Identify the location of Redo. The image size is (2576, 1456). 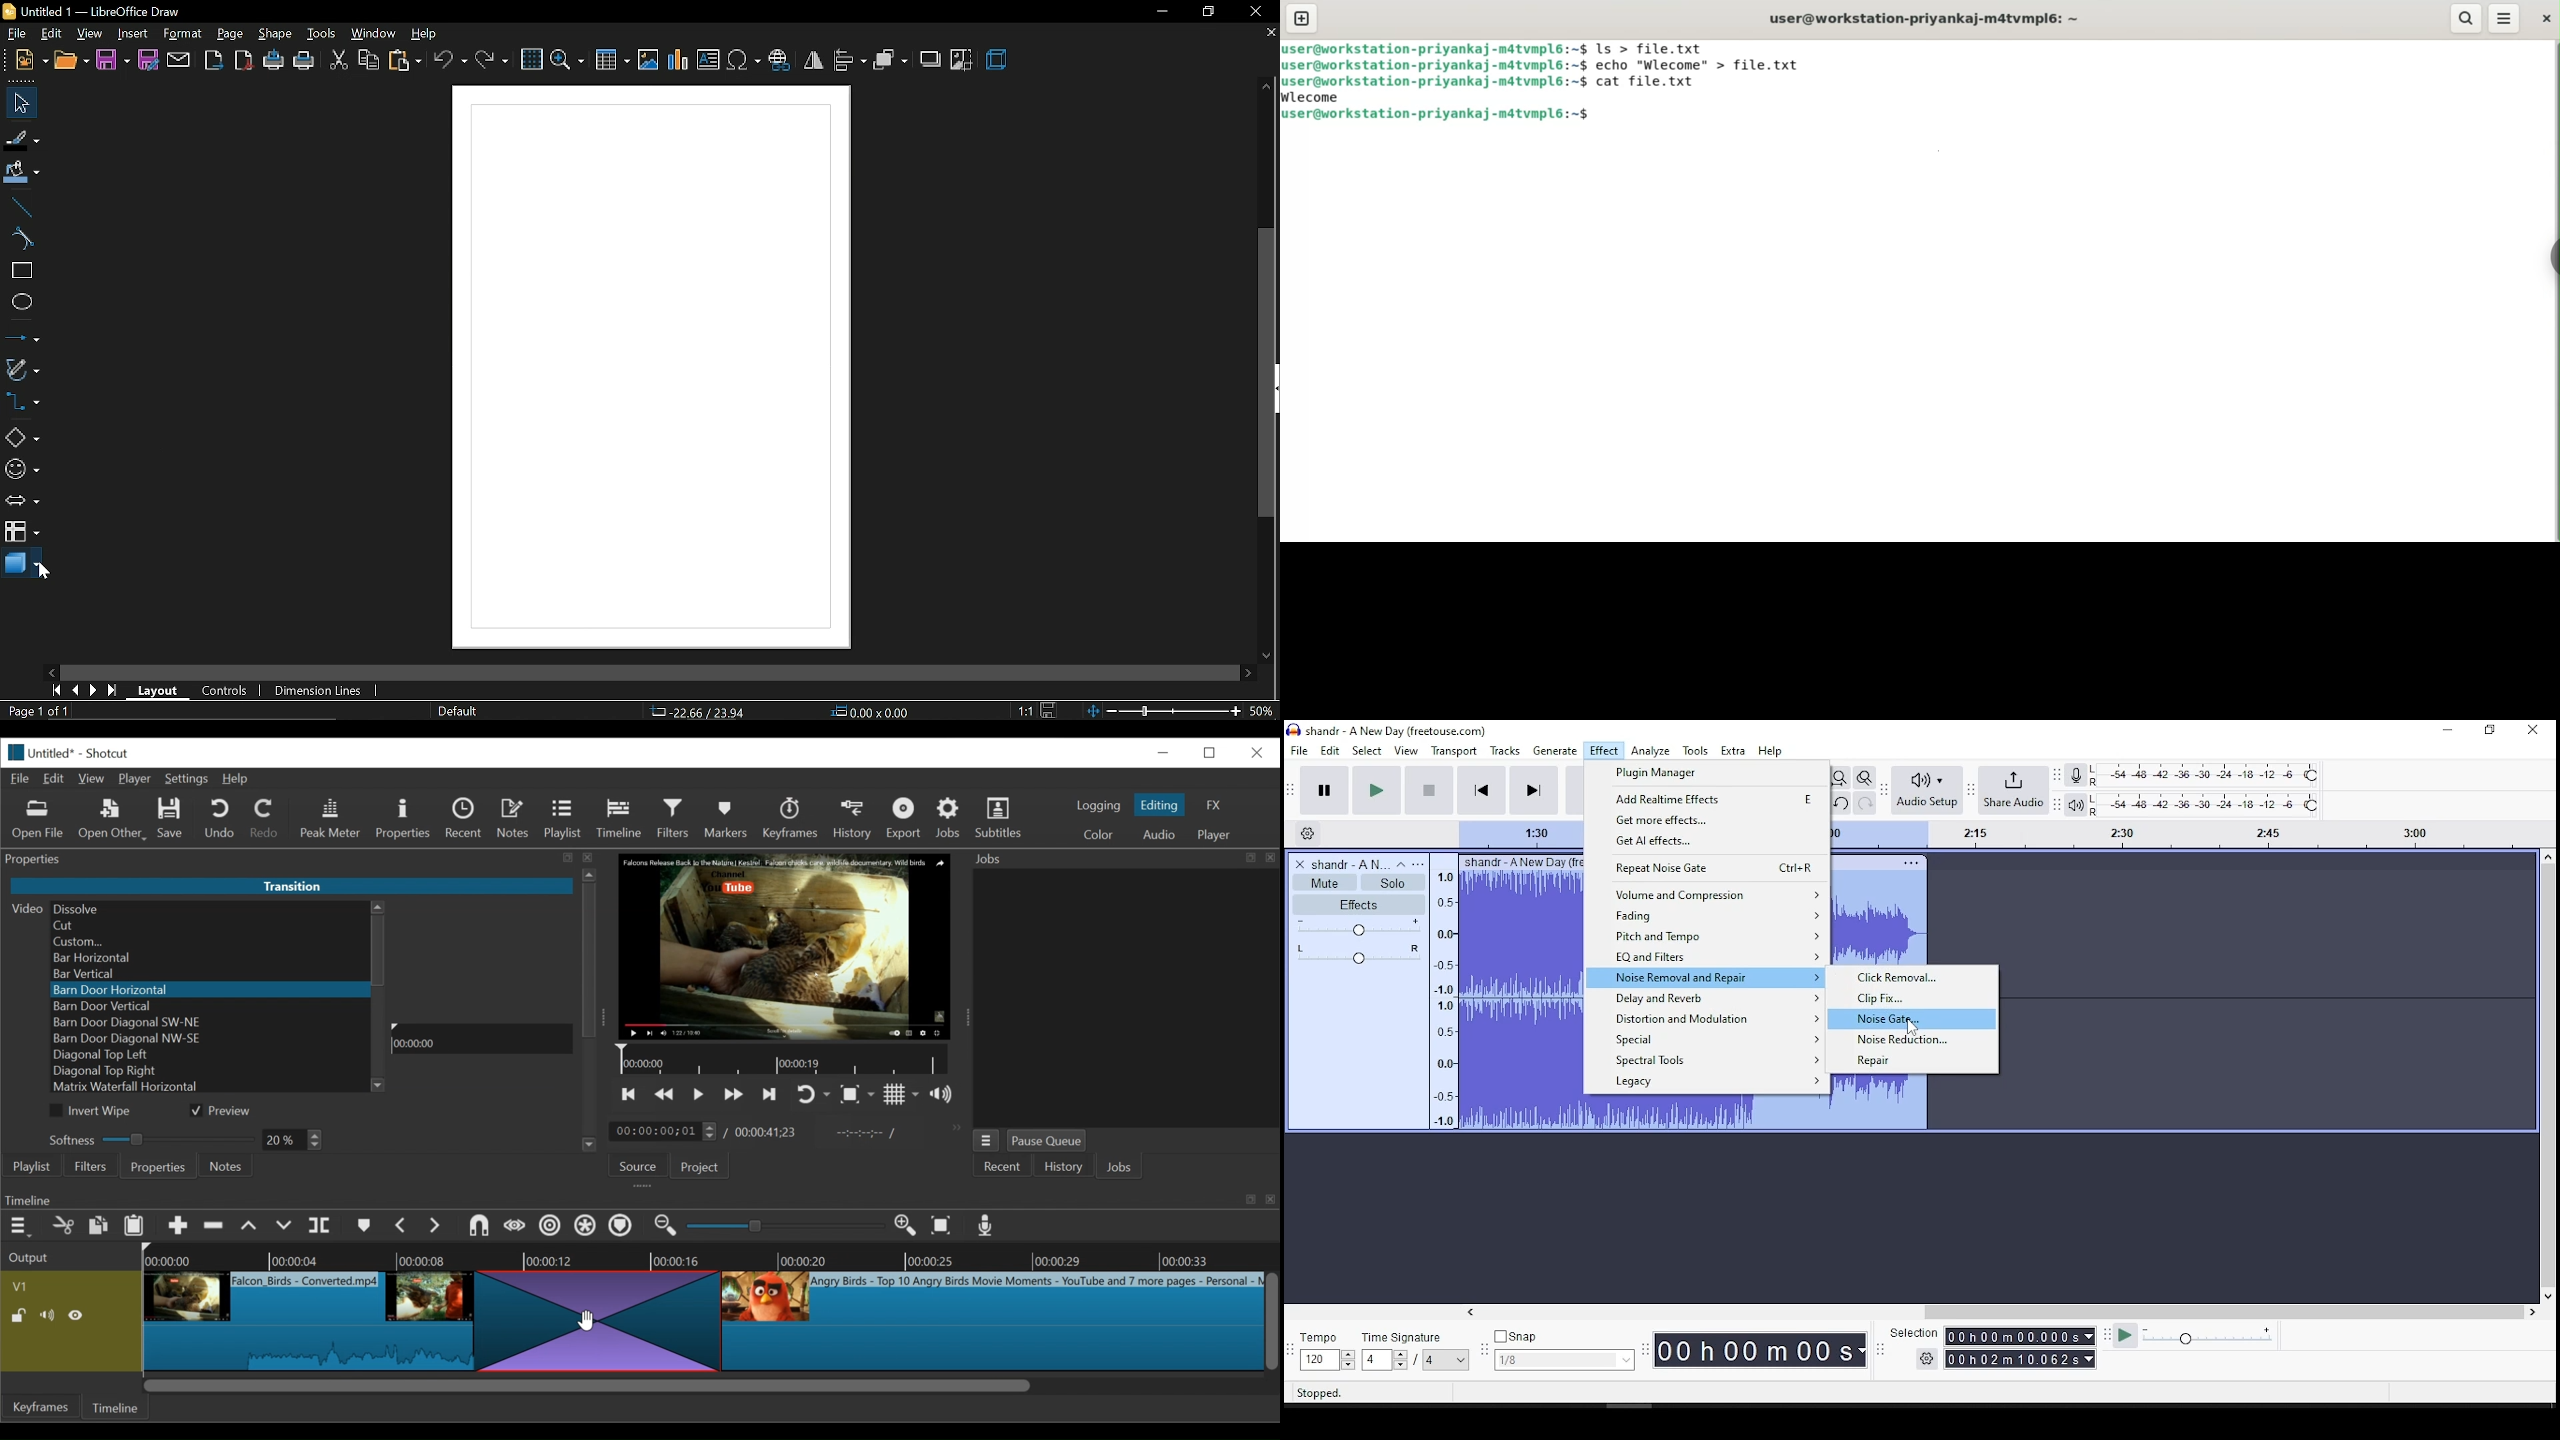
(267, 819).